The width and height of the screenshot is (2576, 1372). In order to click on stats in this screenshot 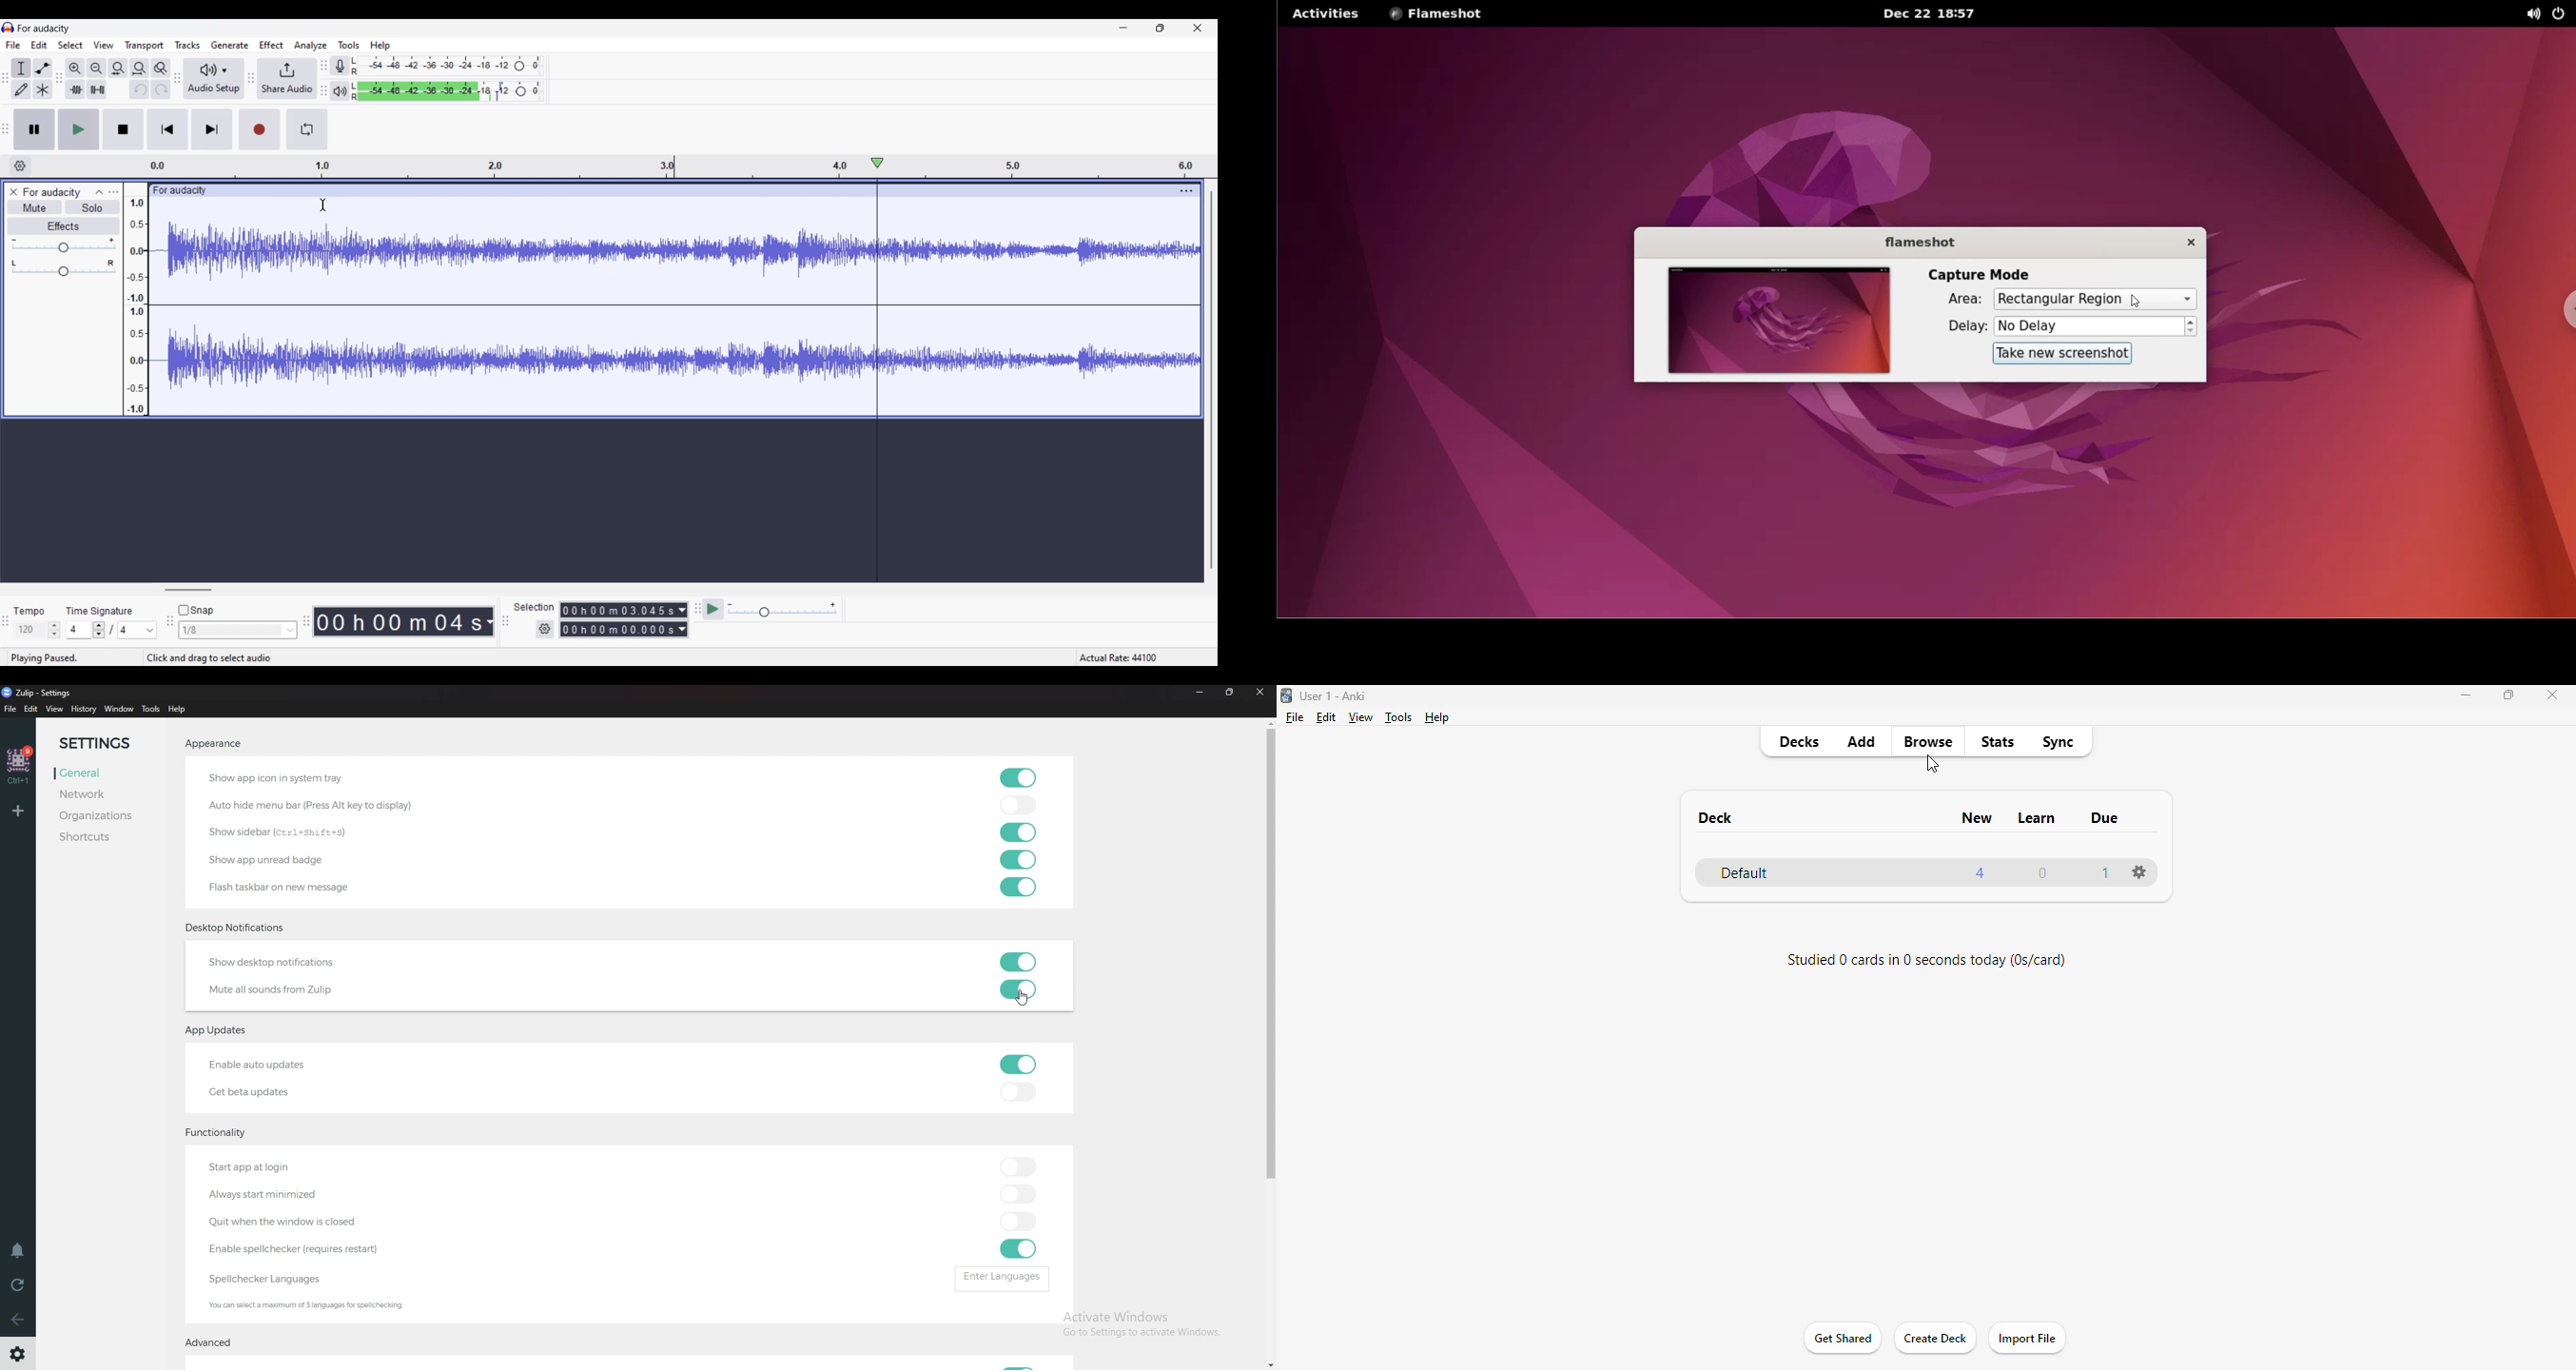, I will do `click(1999, 741)`.